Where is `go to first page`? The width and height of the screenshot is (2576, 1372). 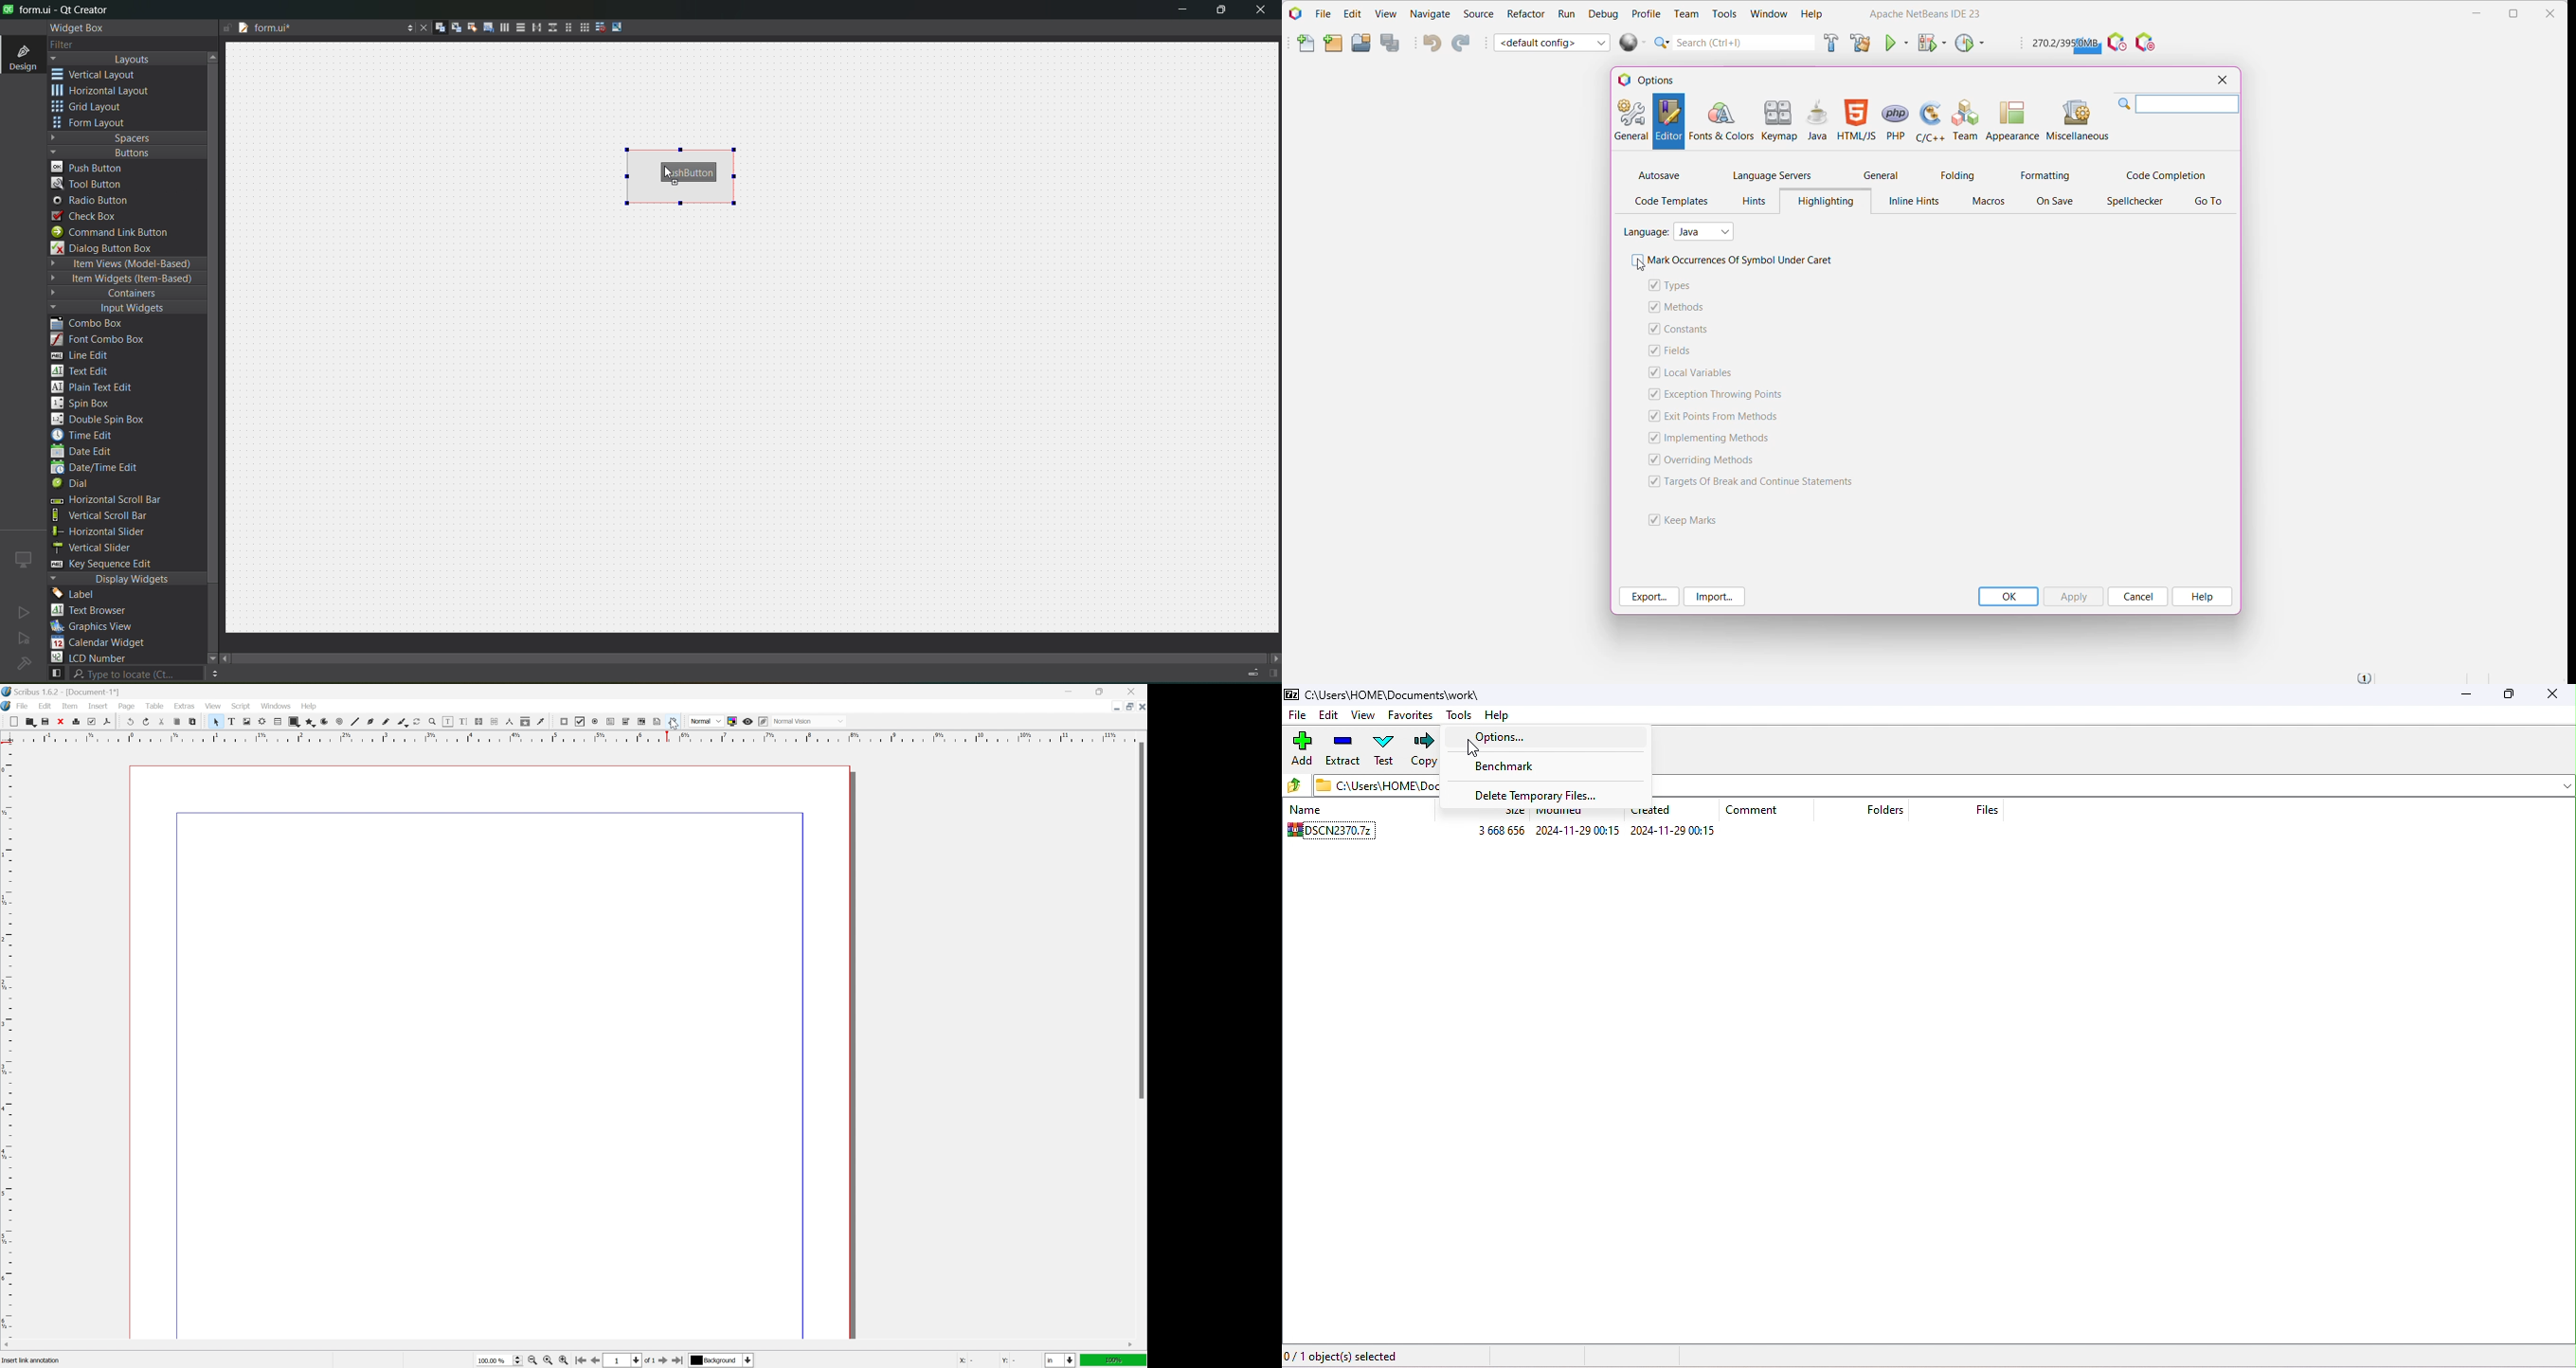 go to first page is located at coordinates (580, 1361).